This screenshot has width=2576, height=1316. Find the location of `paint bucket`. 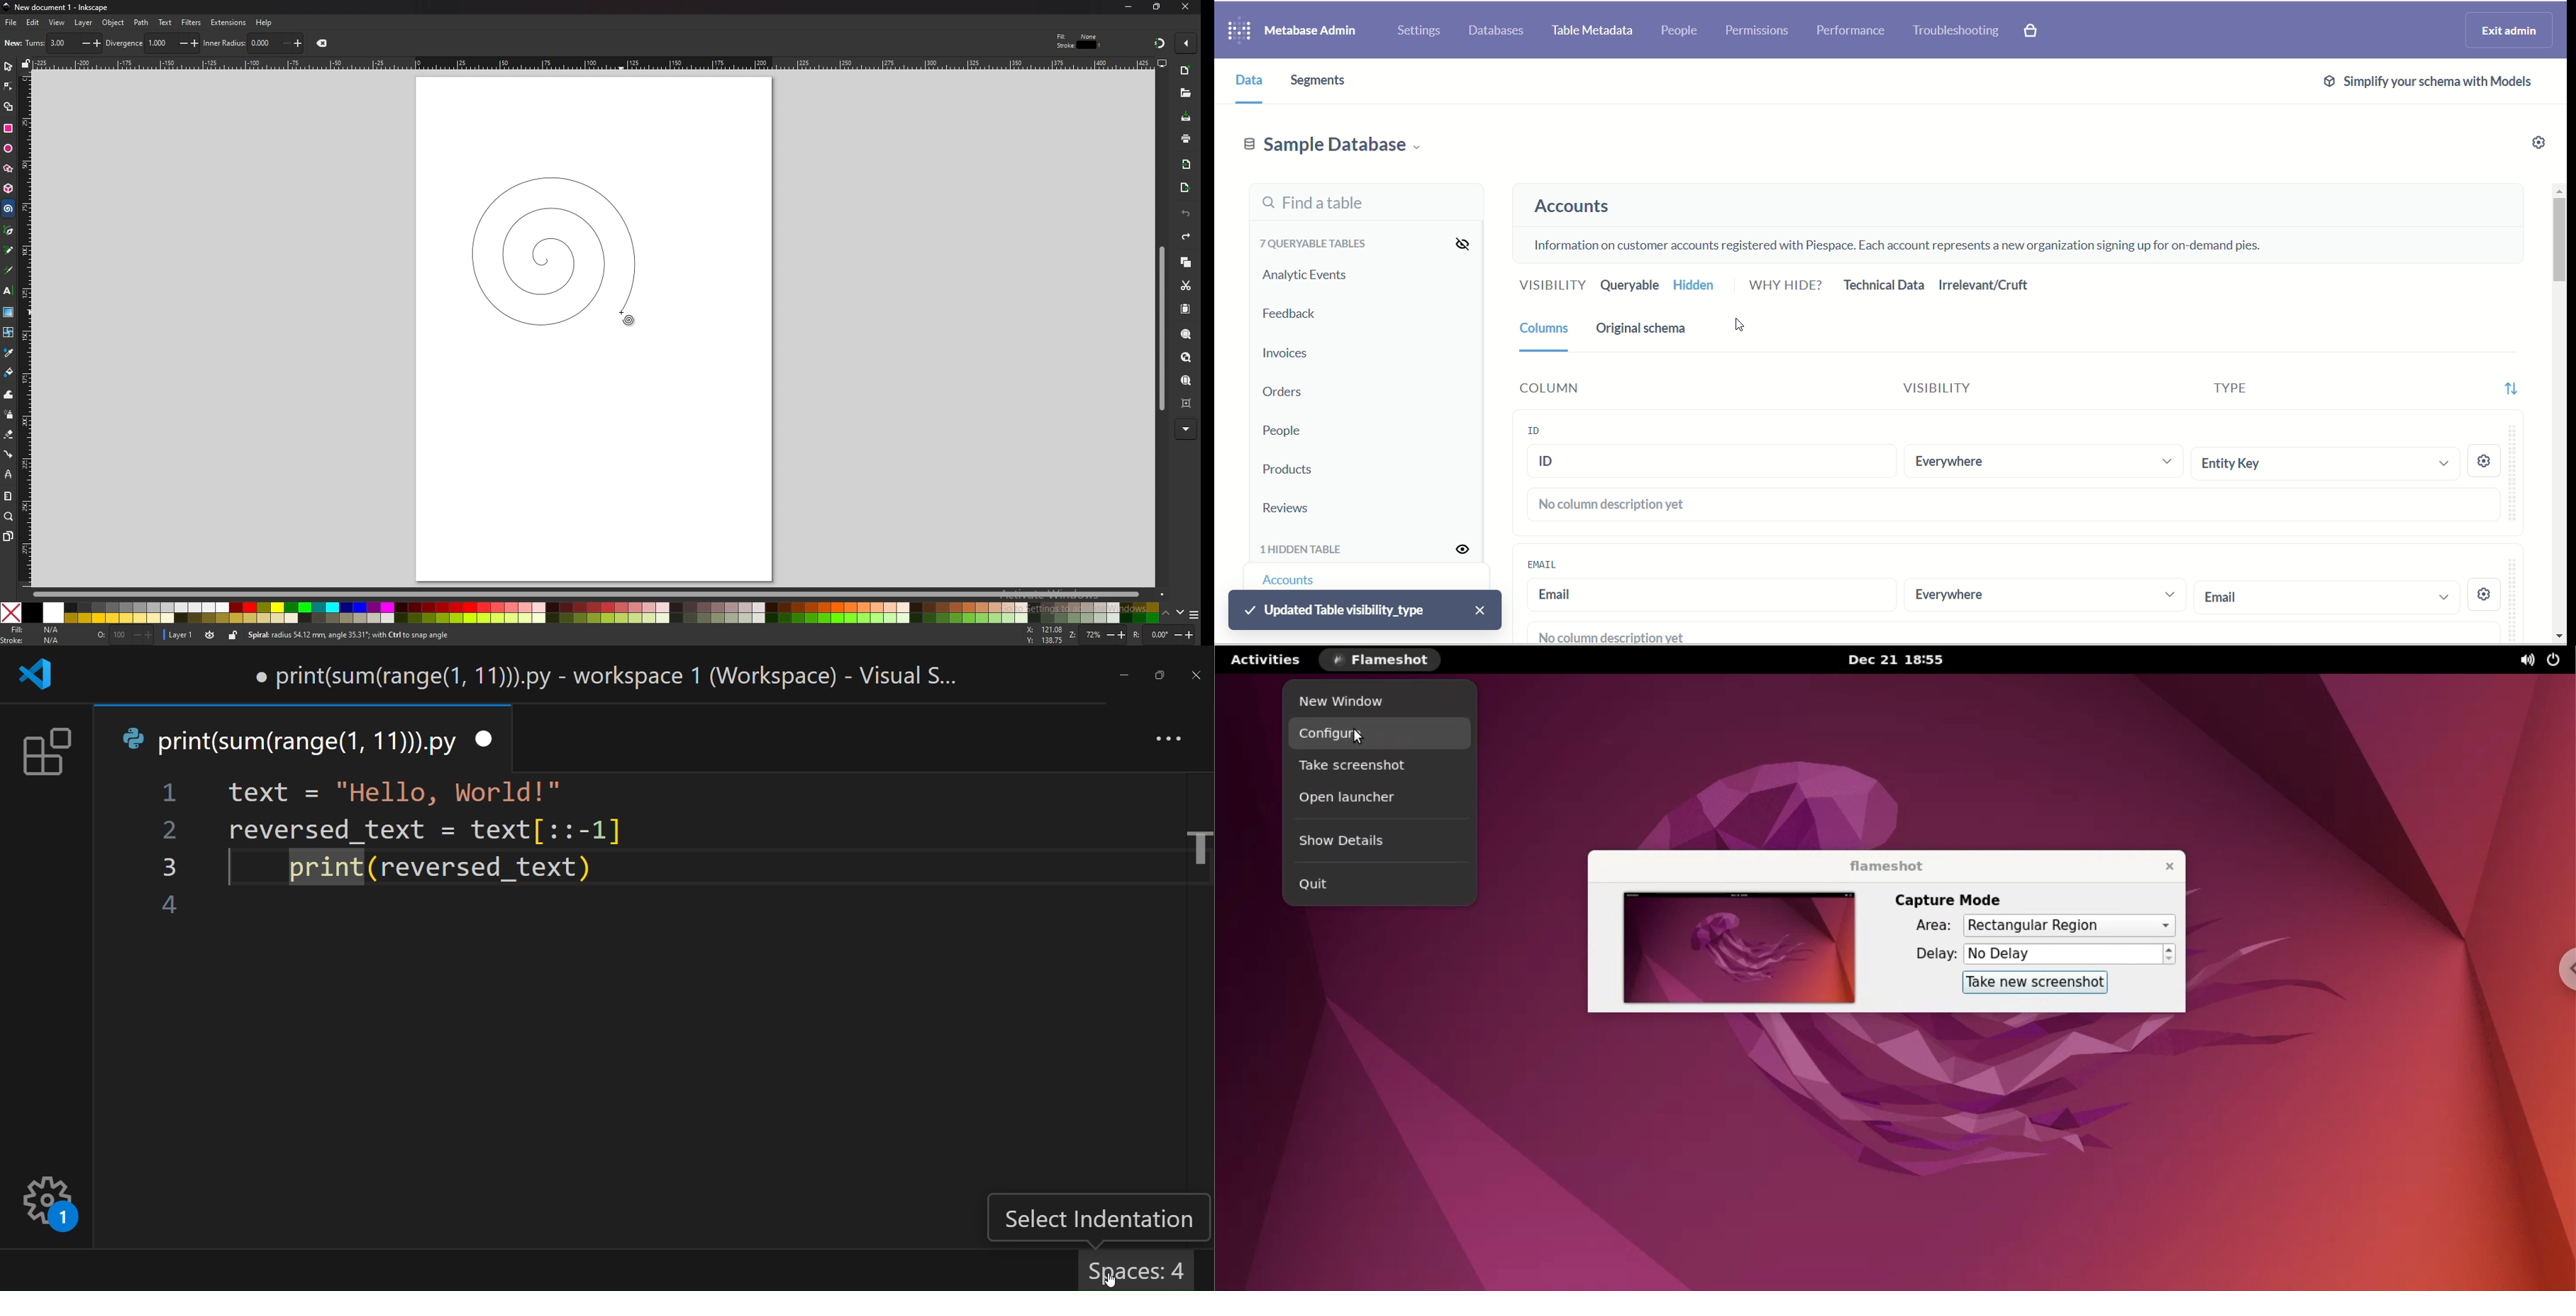

paint bucket is located at coordinates (8, 372).